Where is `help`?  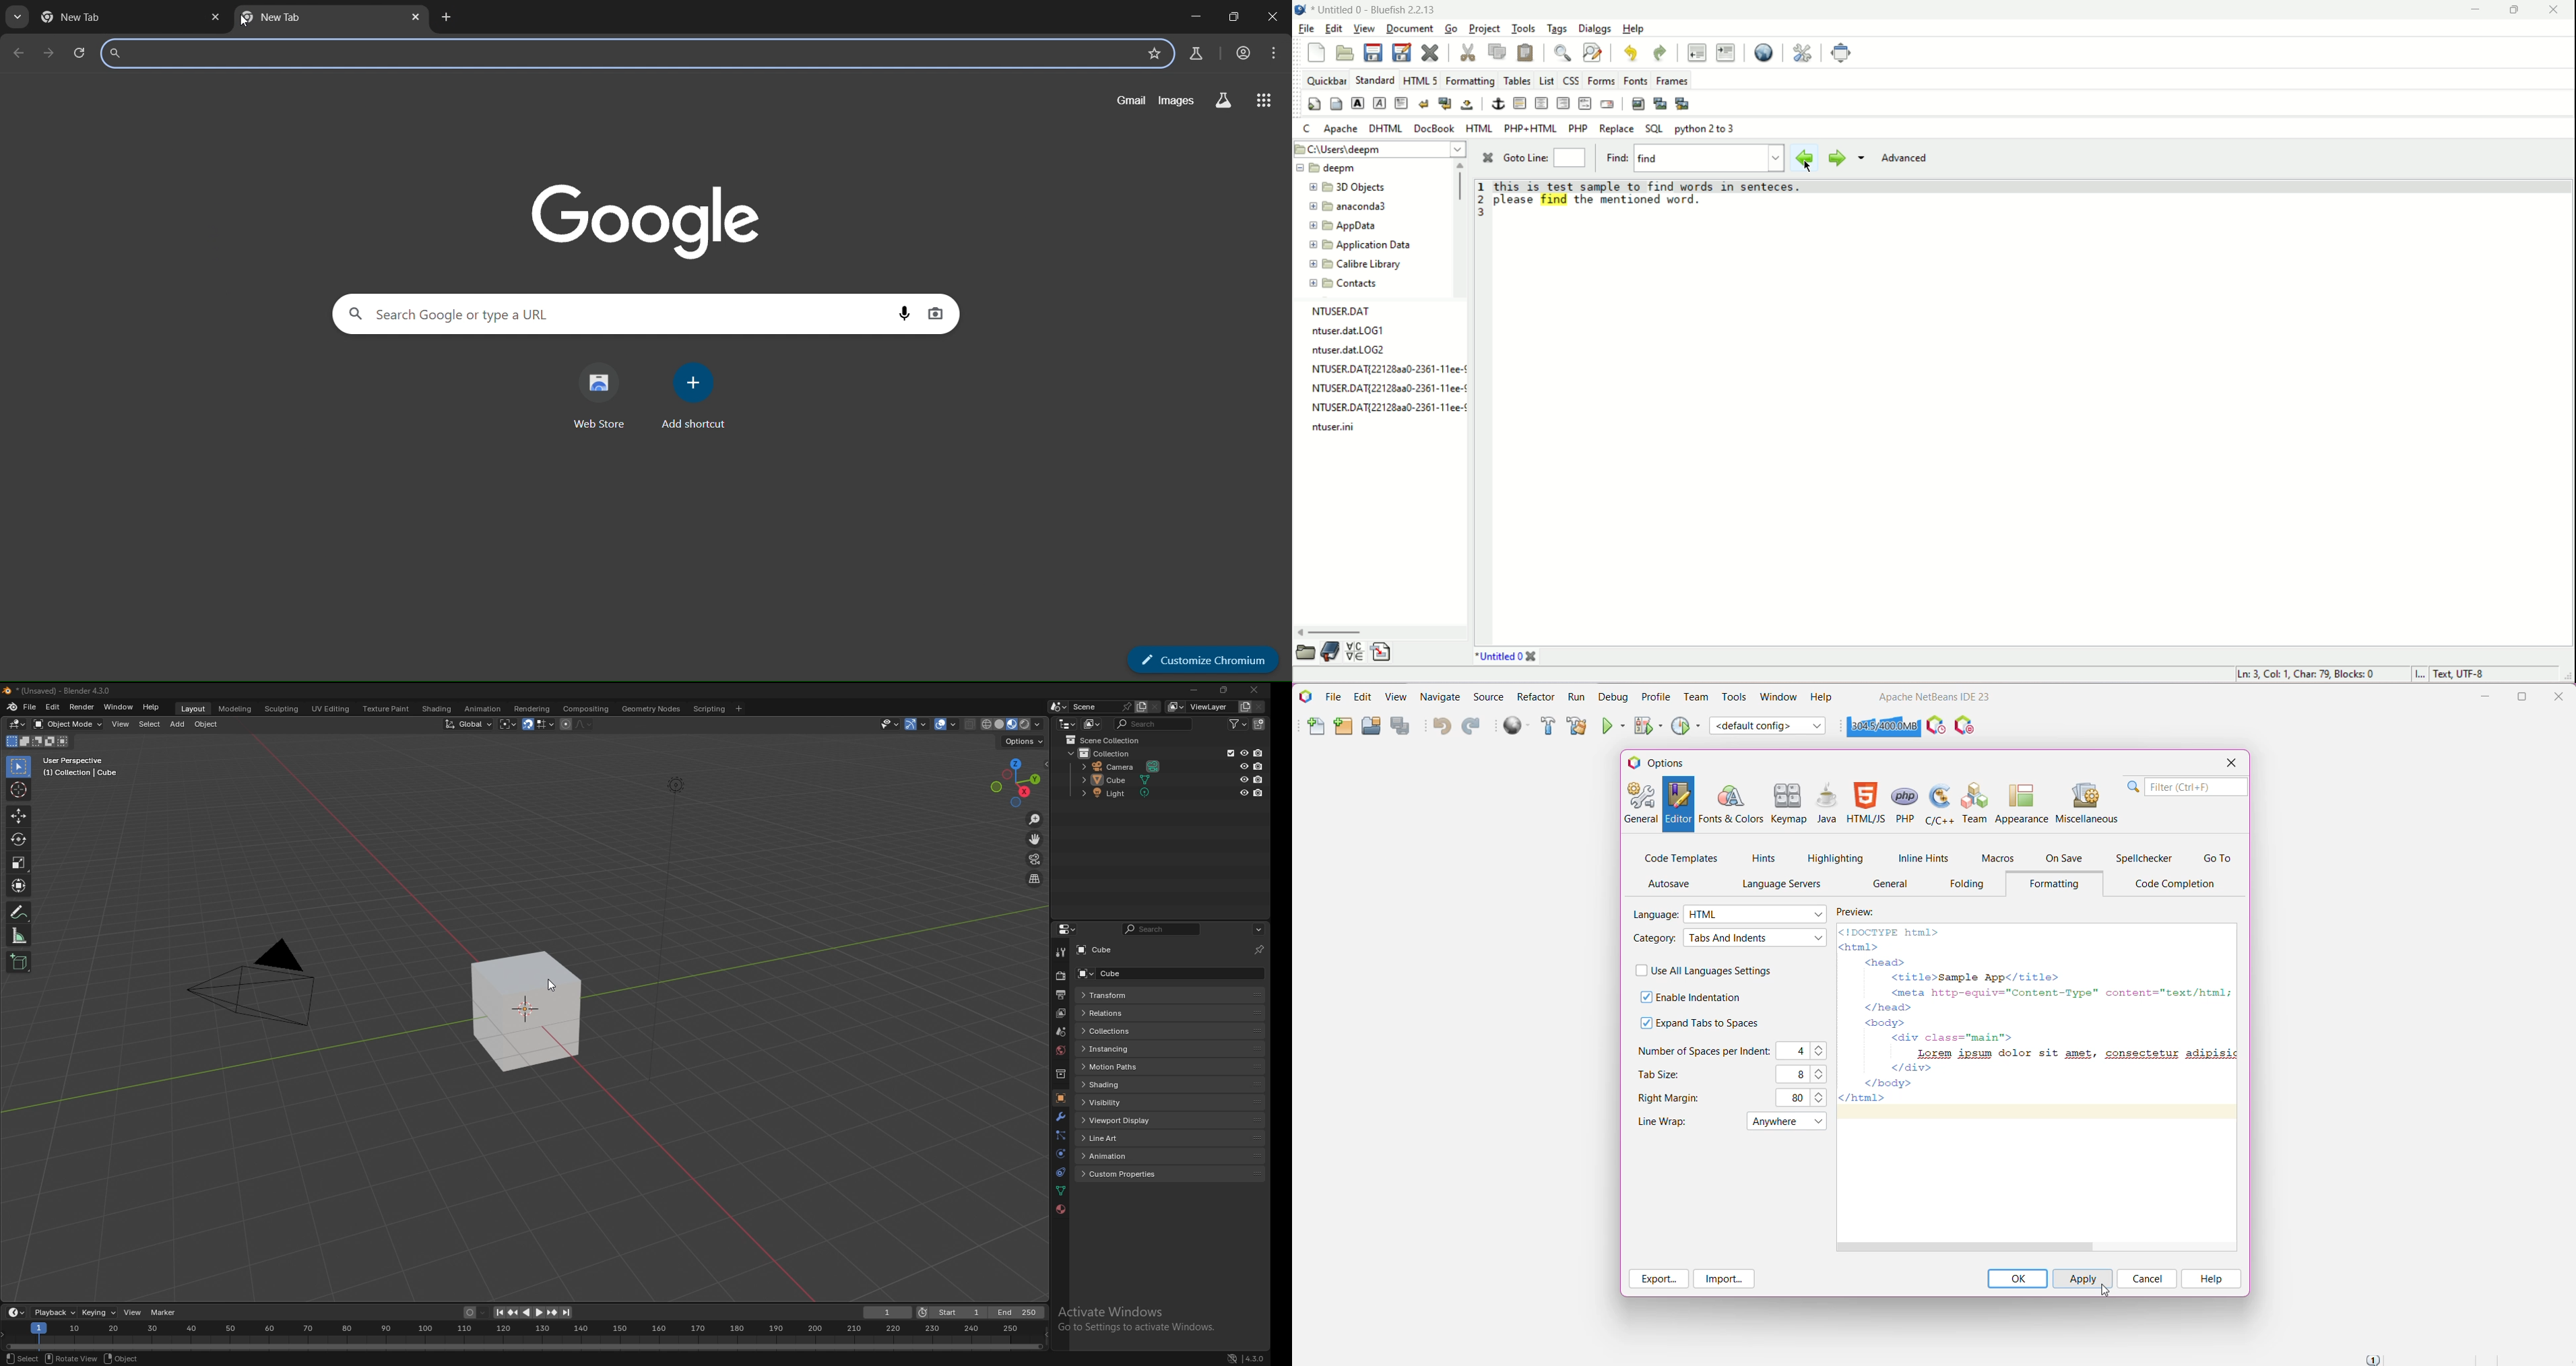
help is located at coordinates (1634, 29).